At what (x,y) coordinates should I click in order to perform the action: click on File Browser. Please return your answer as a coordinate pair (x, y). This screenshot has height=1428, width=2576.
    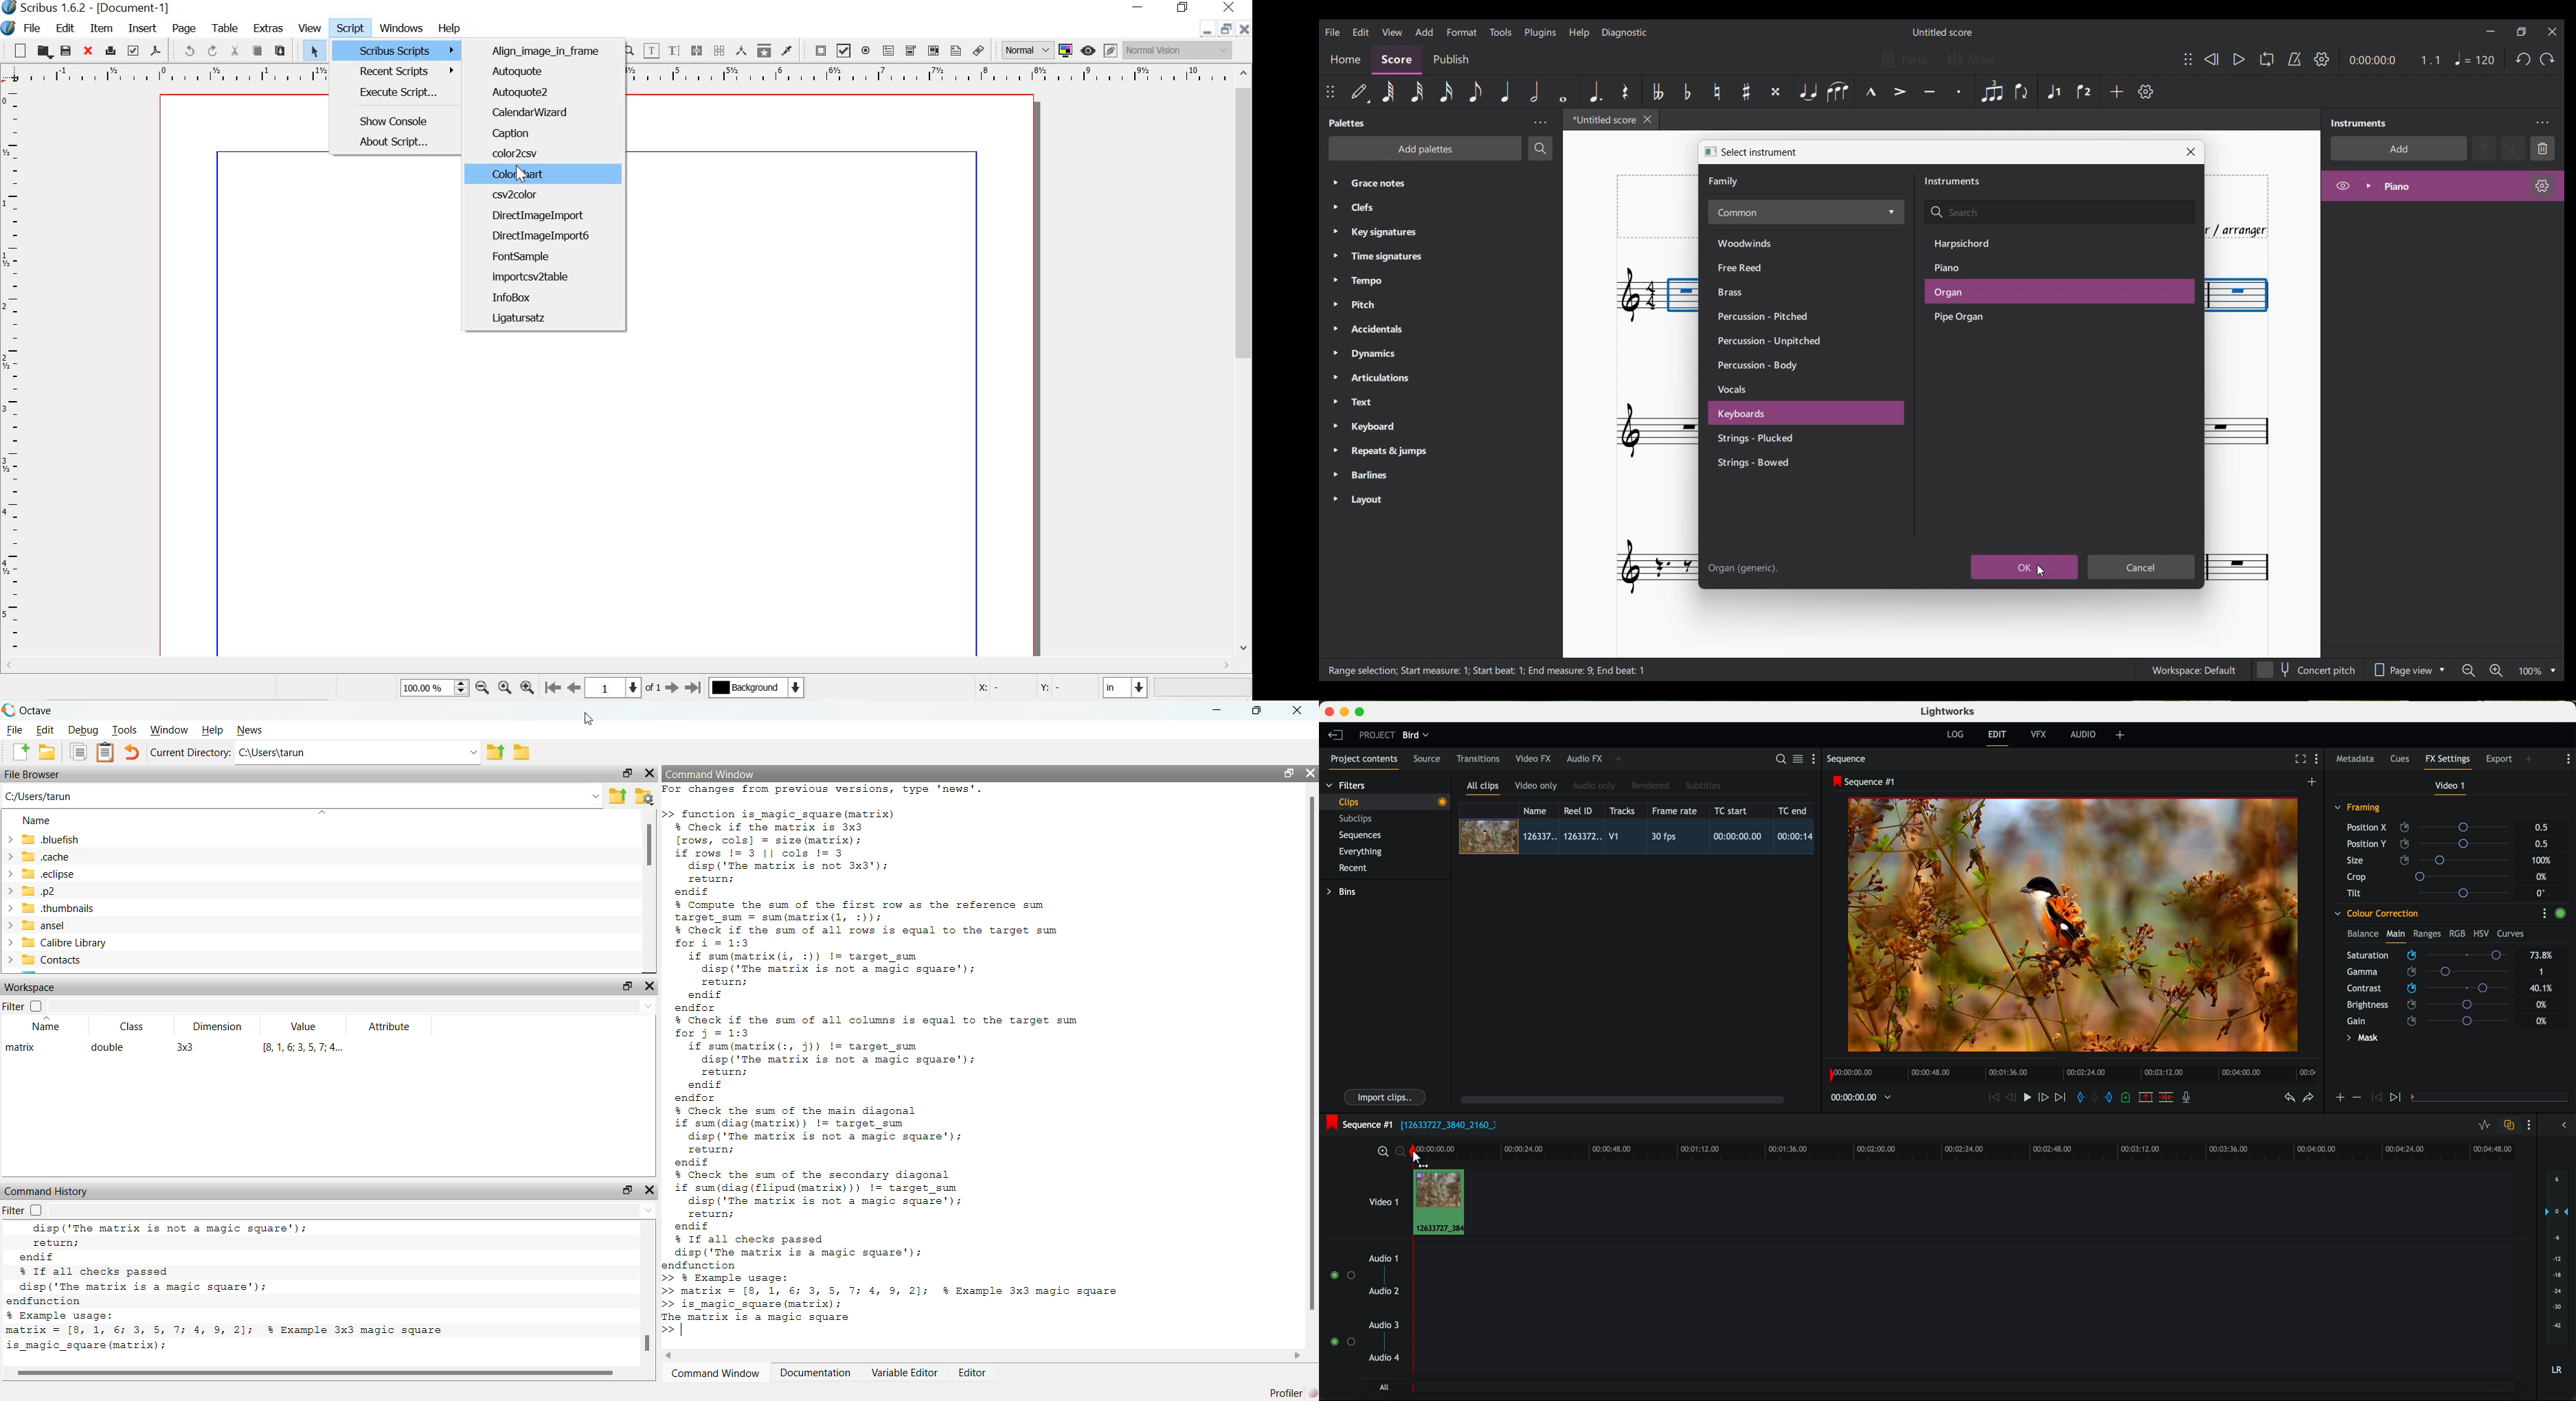
    Looking at the image, I should click on (32, 774).